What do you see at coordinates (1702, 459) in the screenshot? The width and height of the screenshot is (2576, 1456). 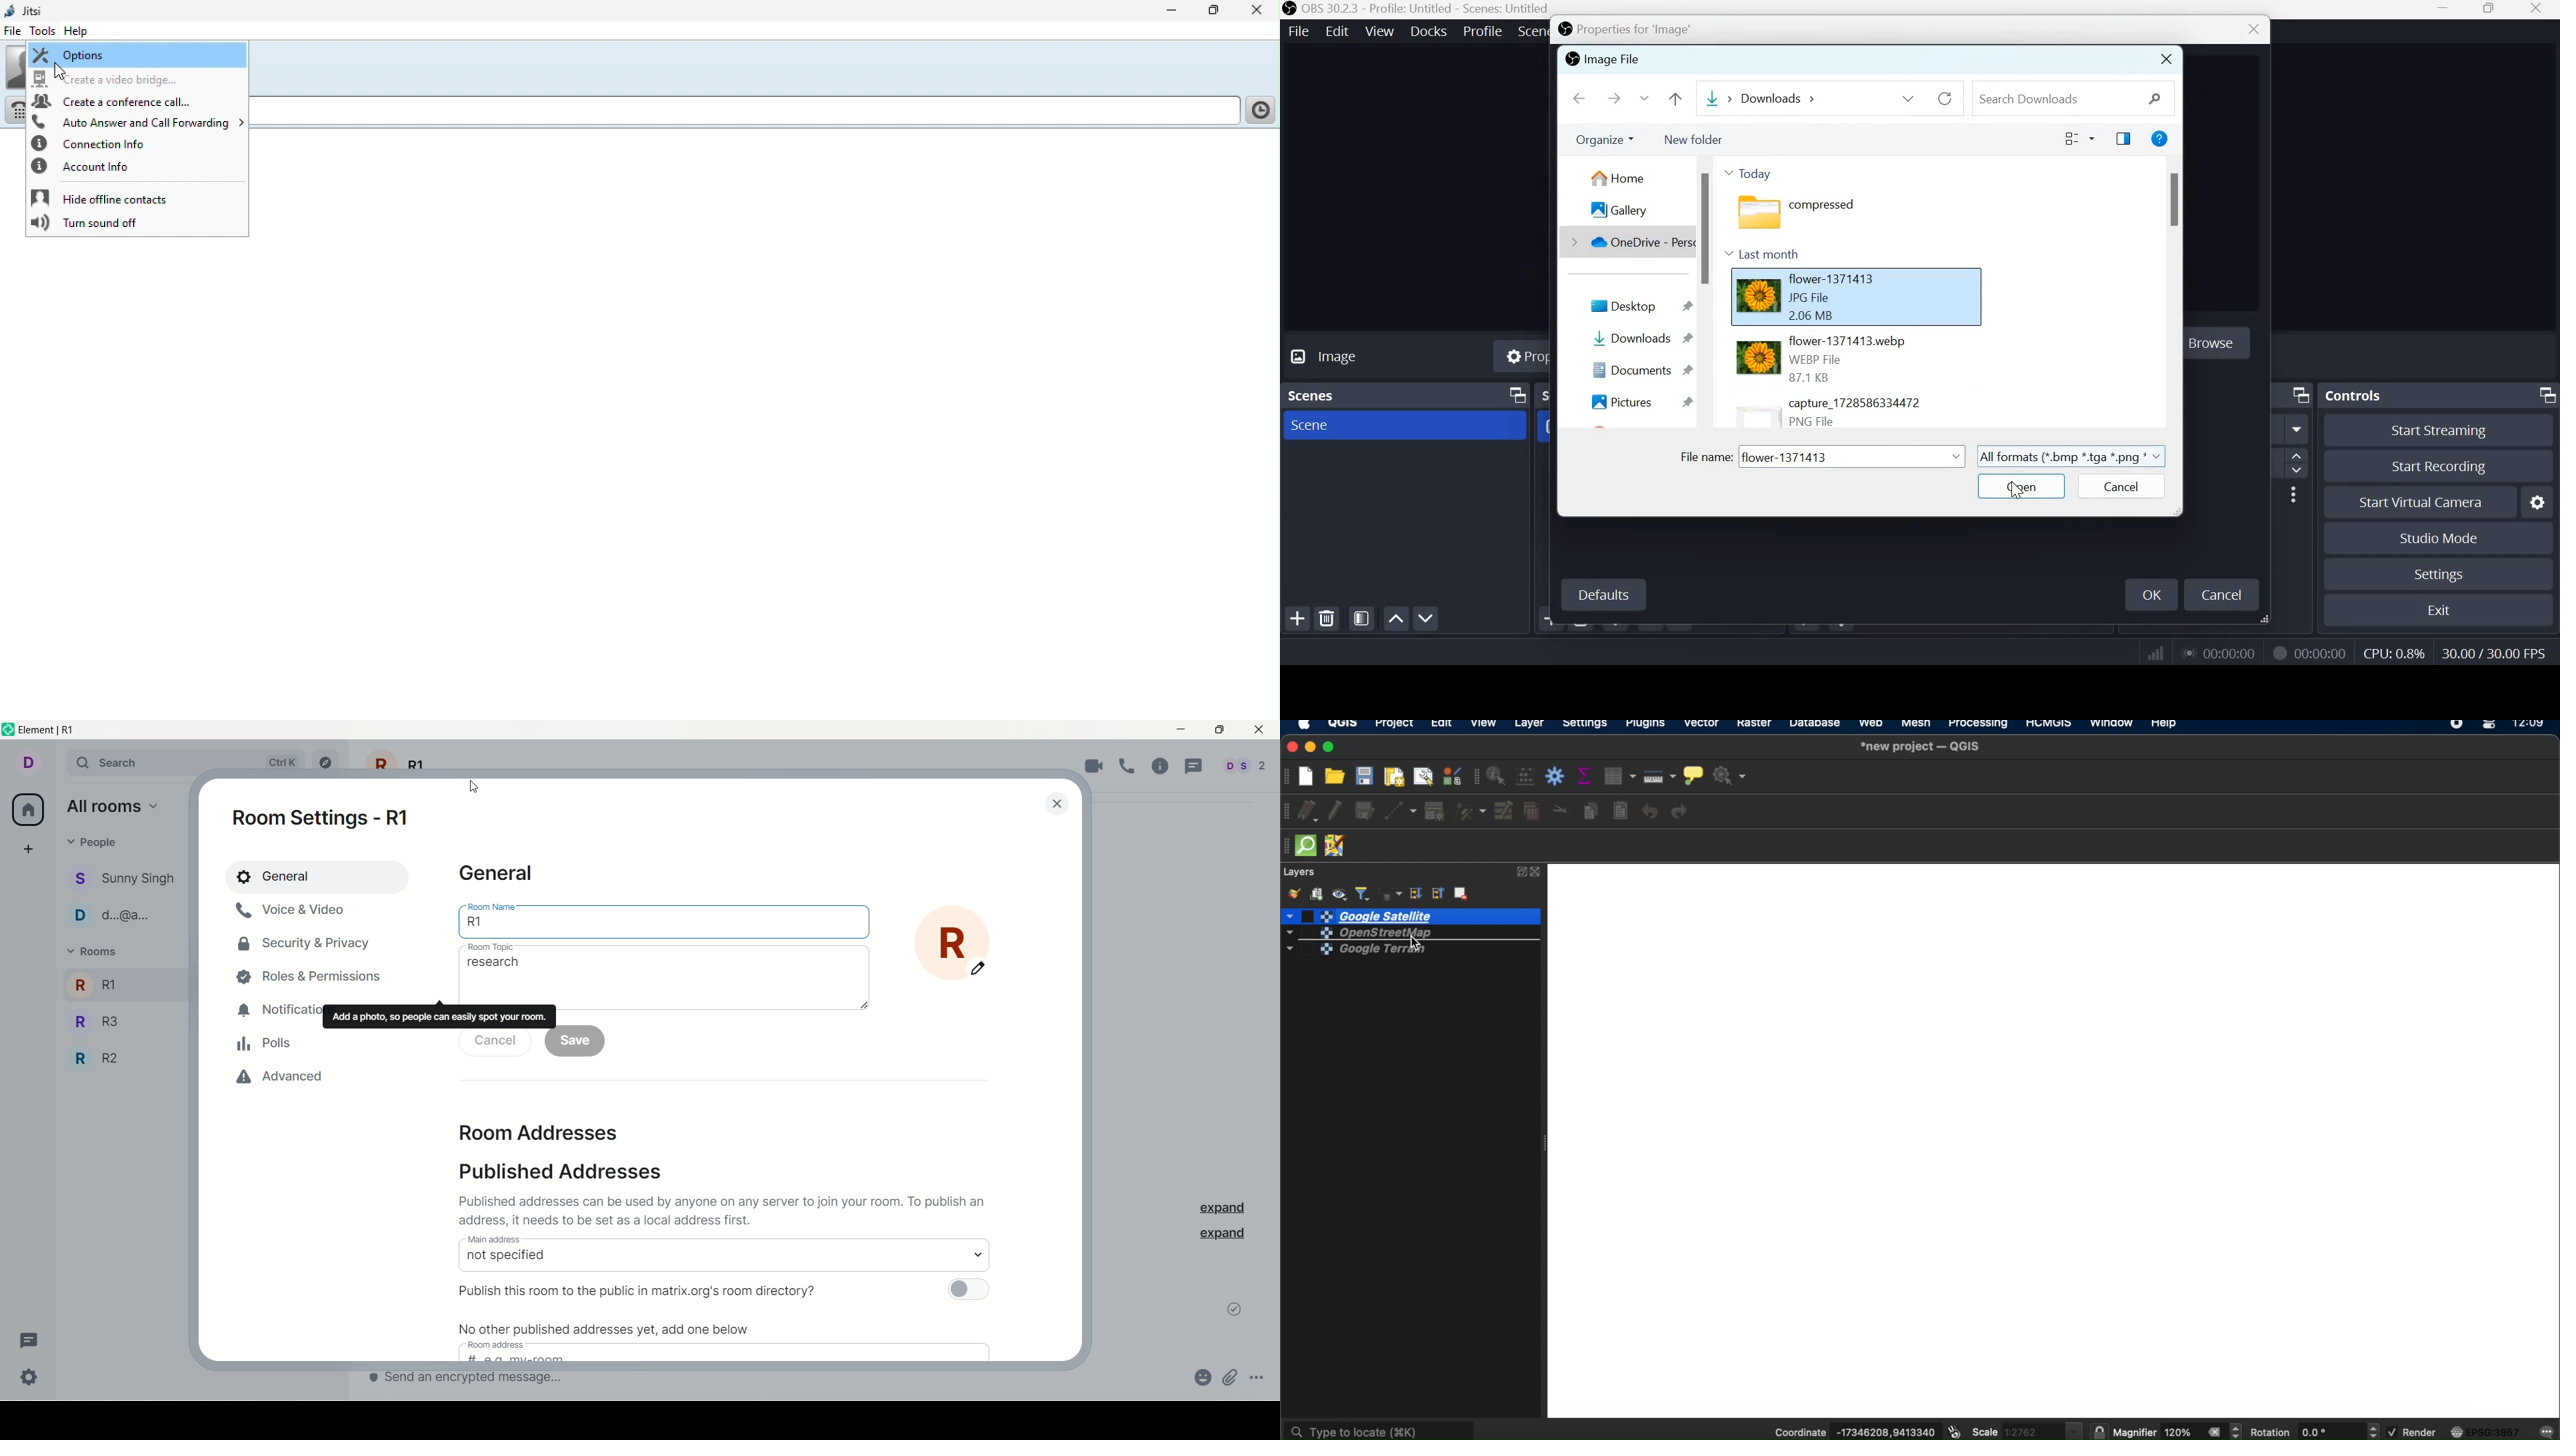 I see `File name:` at bounding box center [1702, 459].